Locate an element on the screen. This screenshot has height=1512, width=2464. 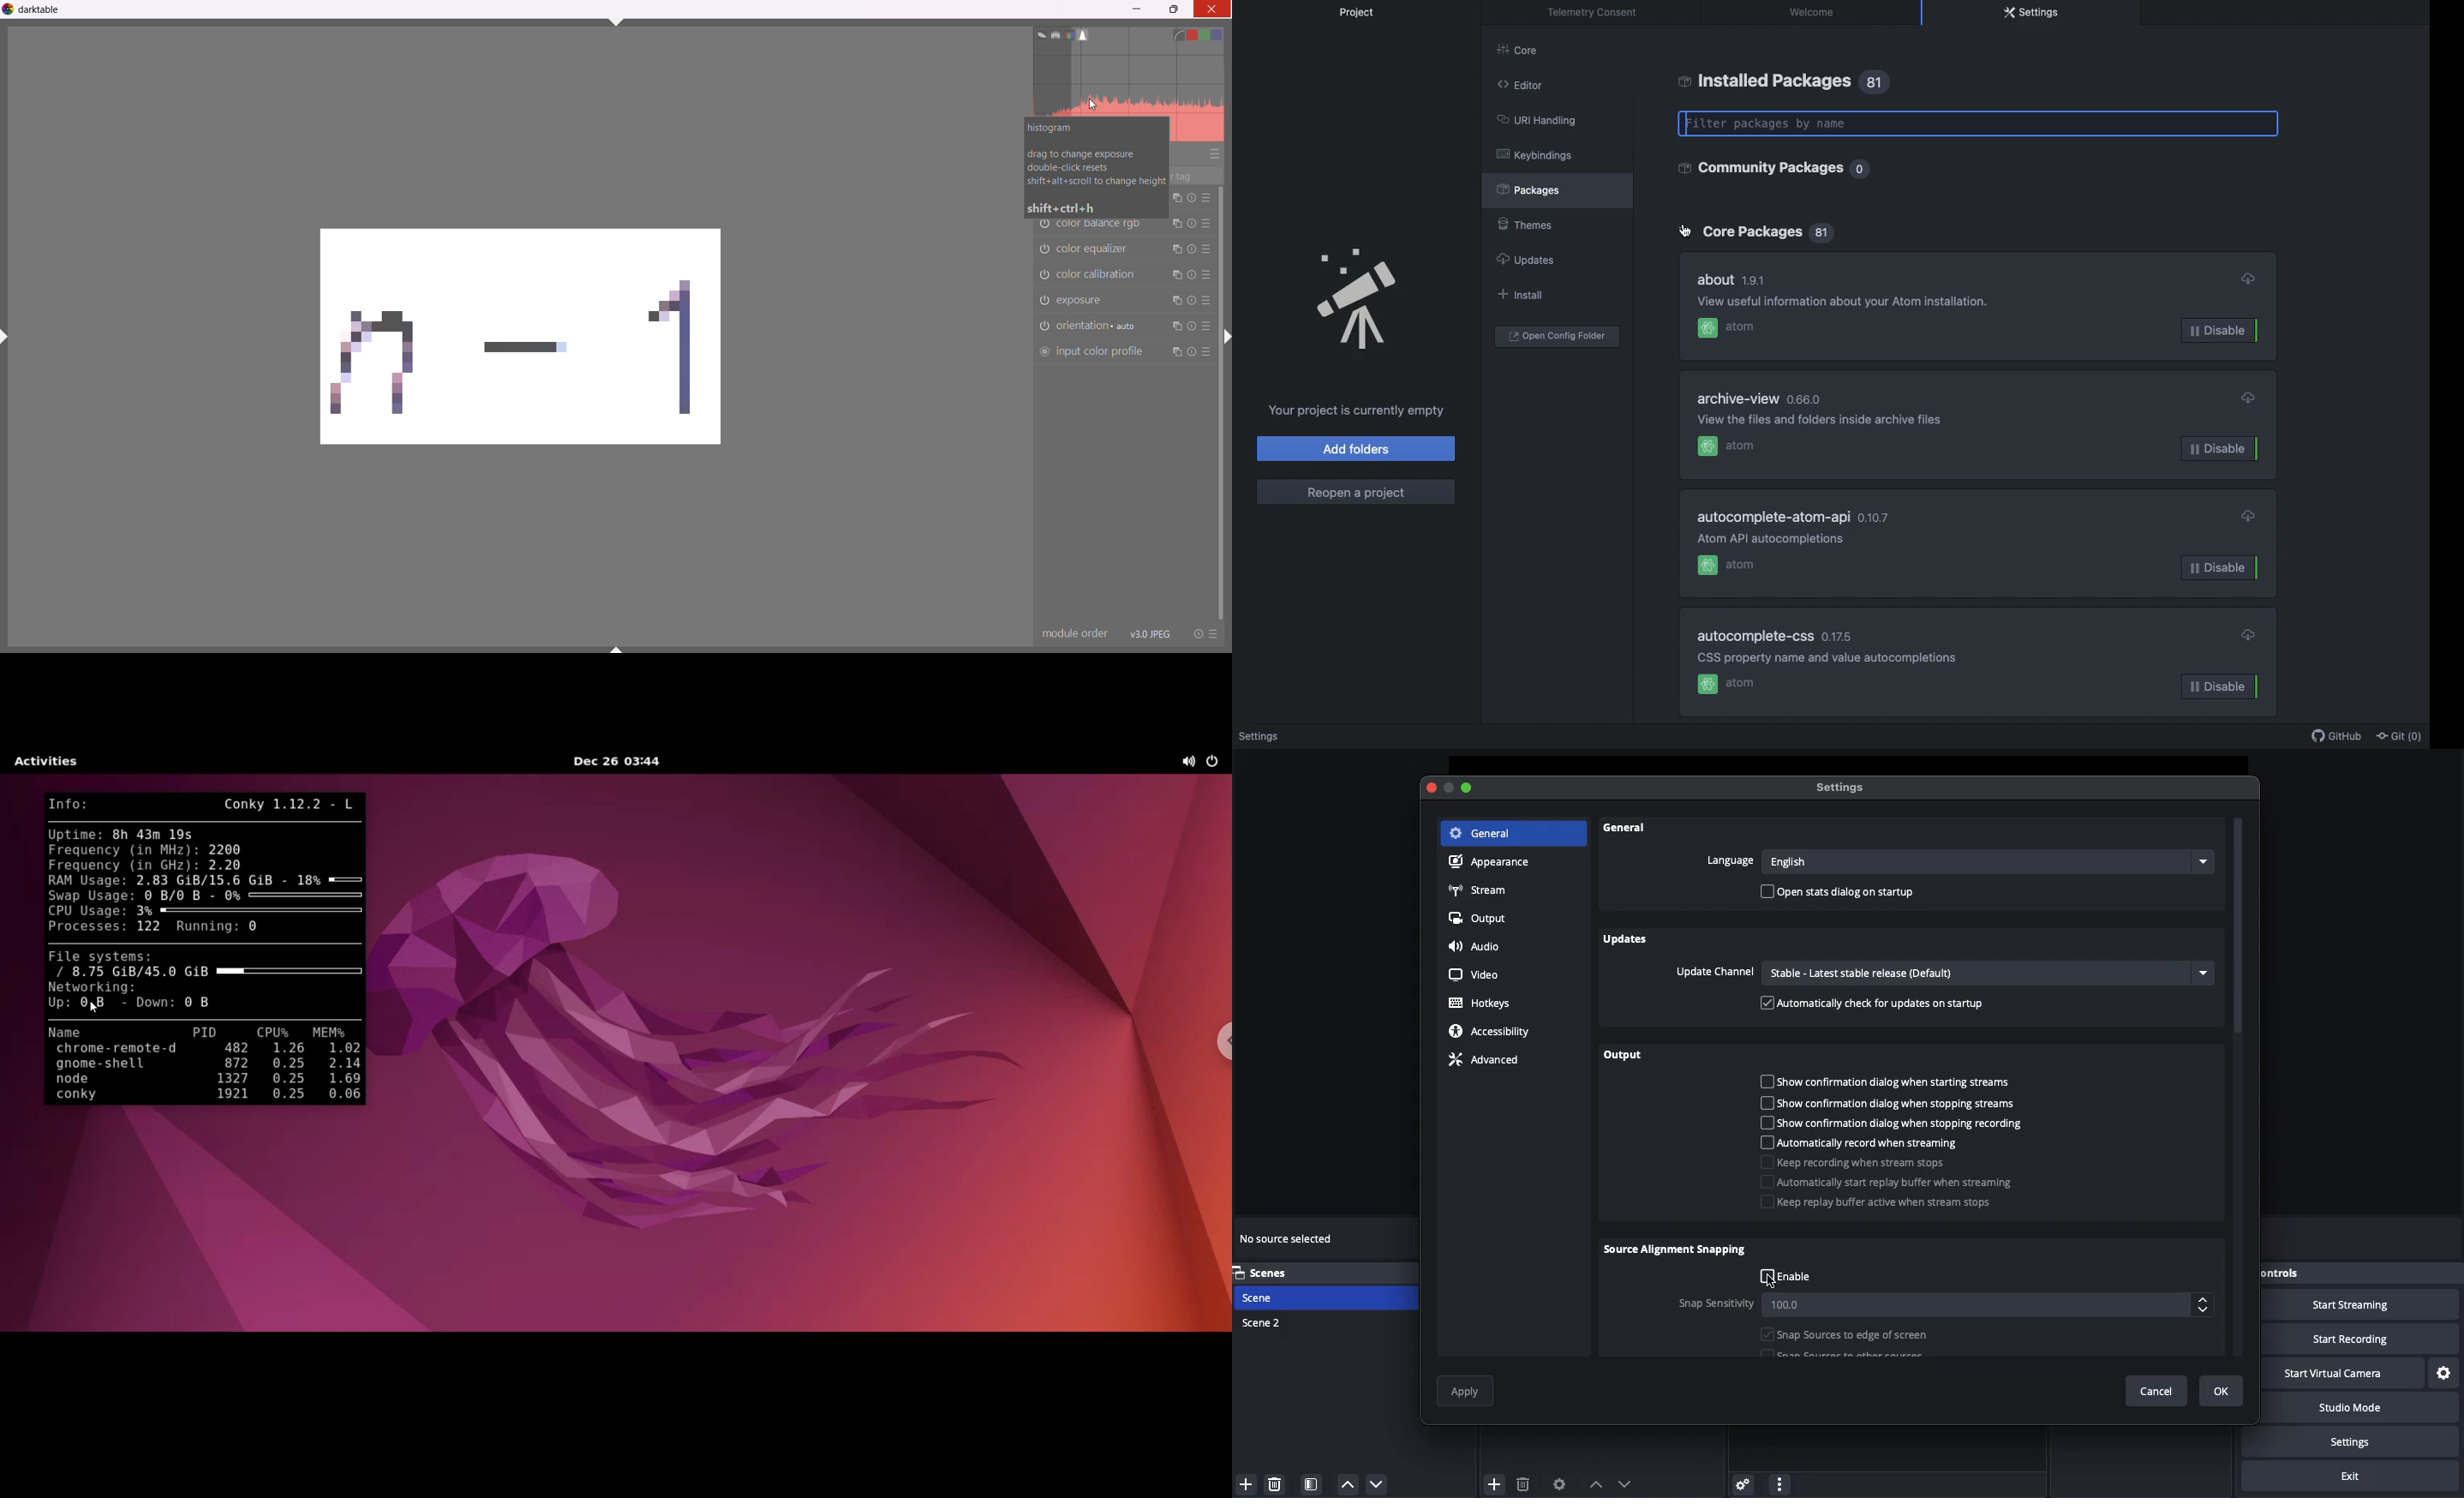
Click is located at coordinates (1684, 231).